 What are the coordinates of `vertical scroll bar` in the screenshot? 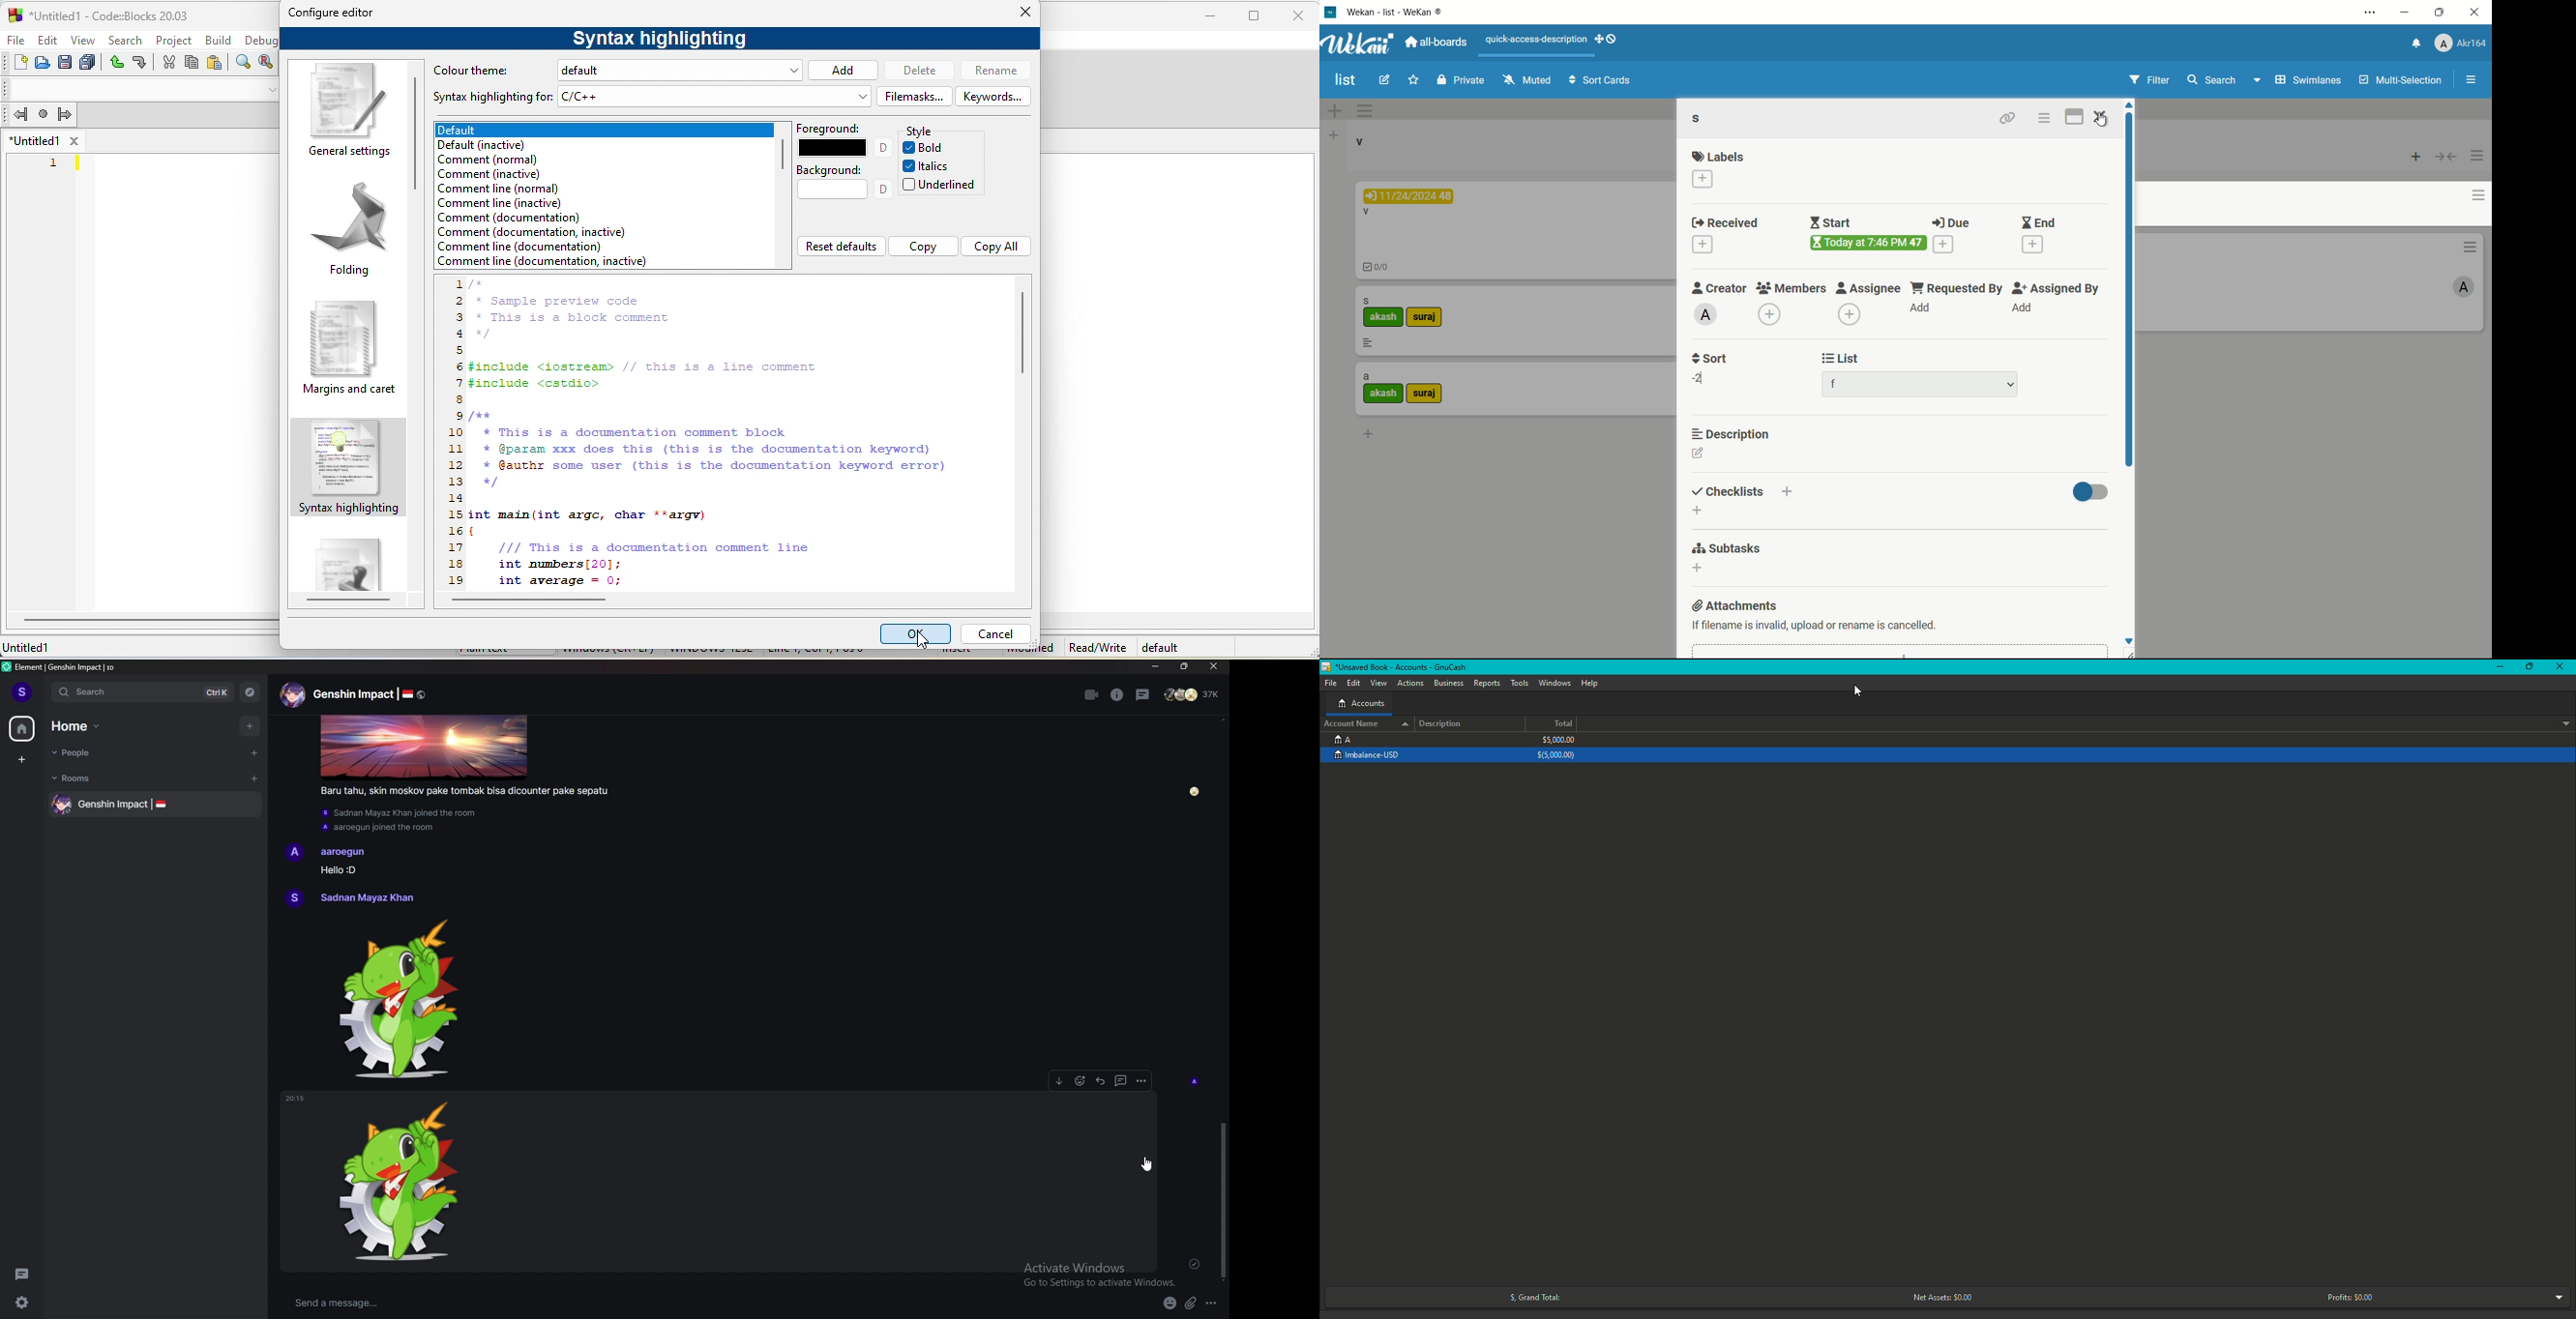 It's located at (782, 156).